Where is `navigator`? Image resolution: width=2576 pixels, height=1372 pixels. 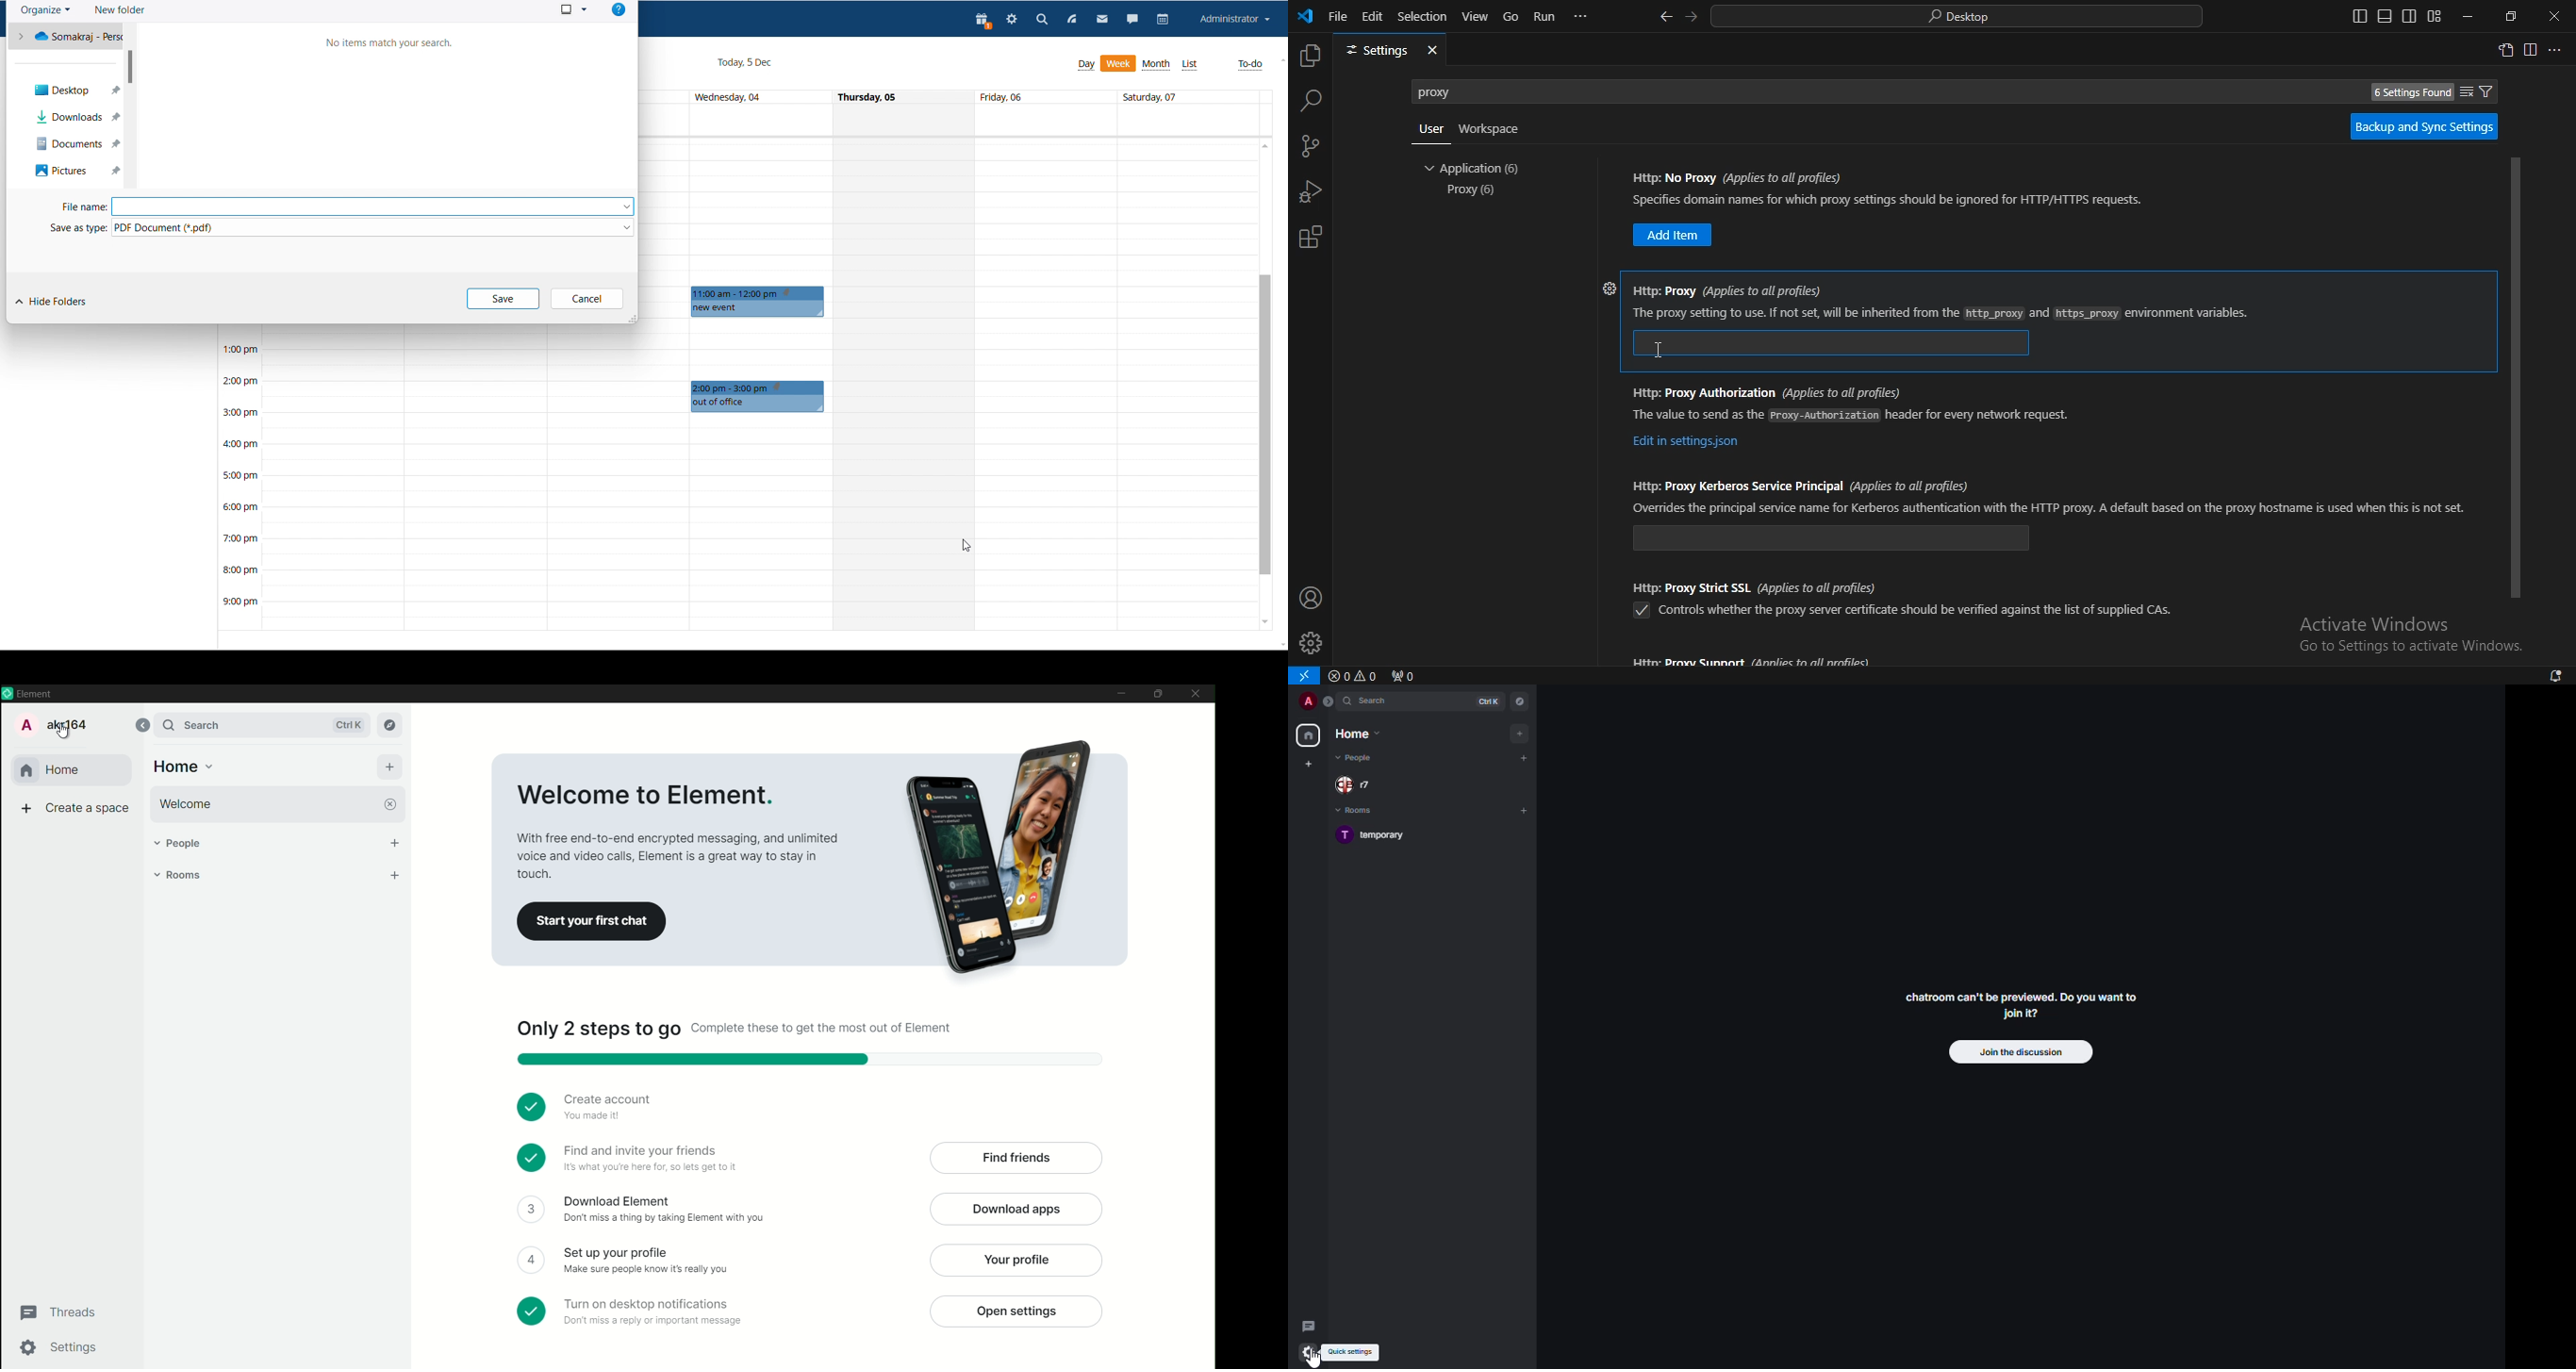
navigator is located at coordinates (1520, 701).